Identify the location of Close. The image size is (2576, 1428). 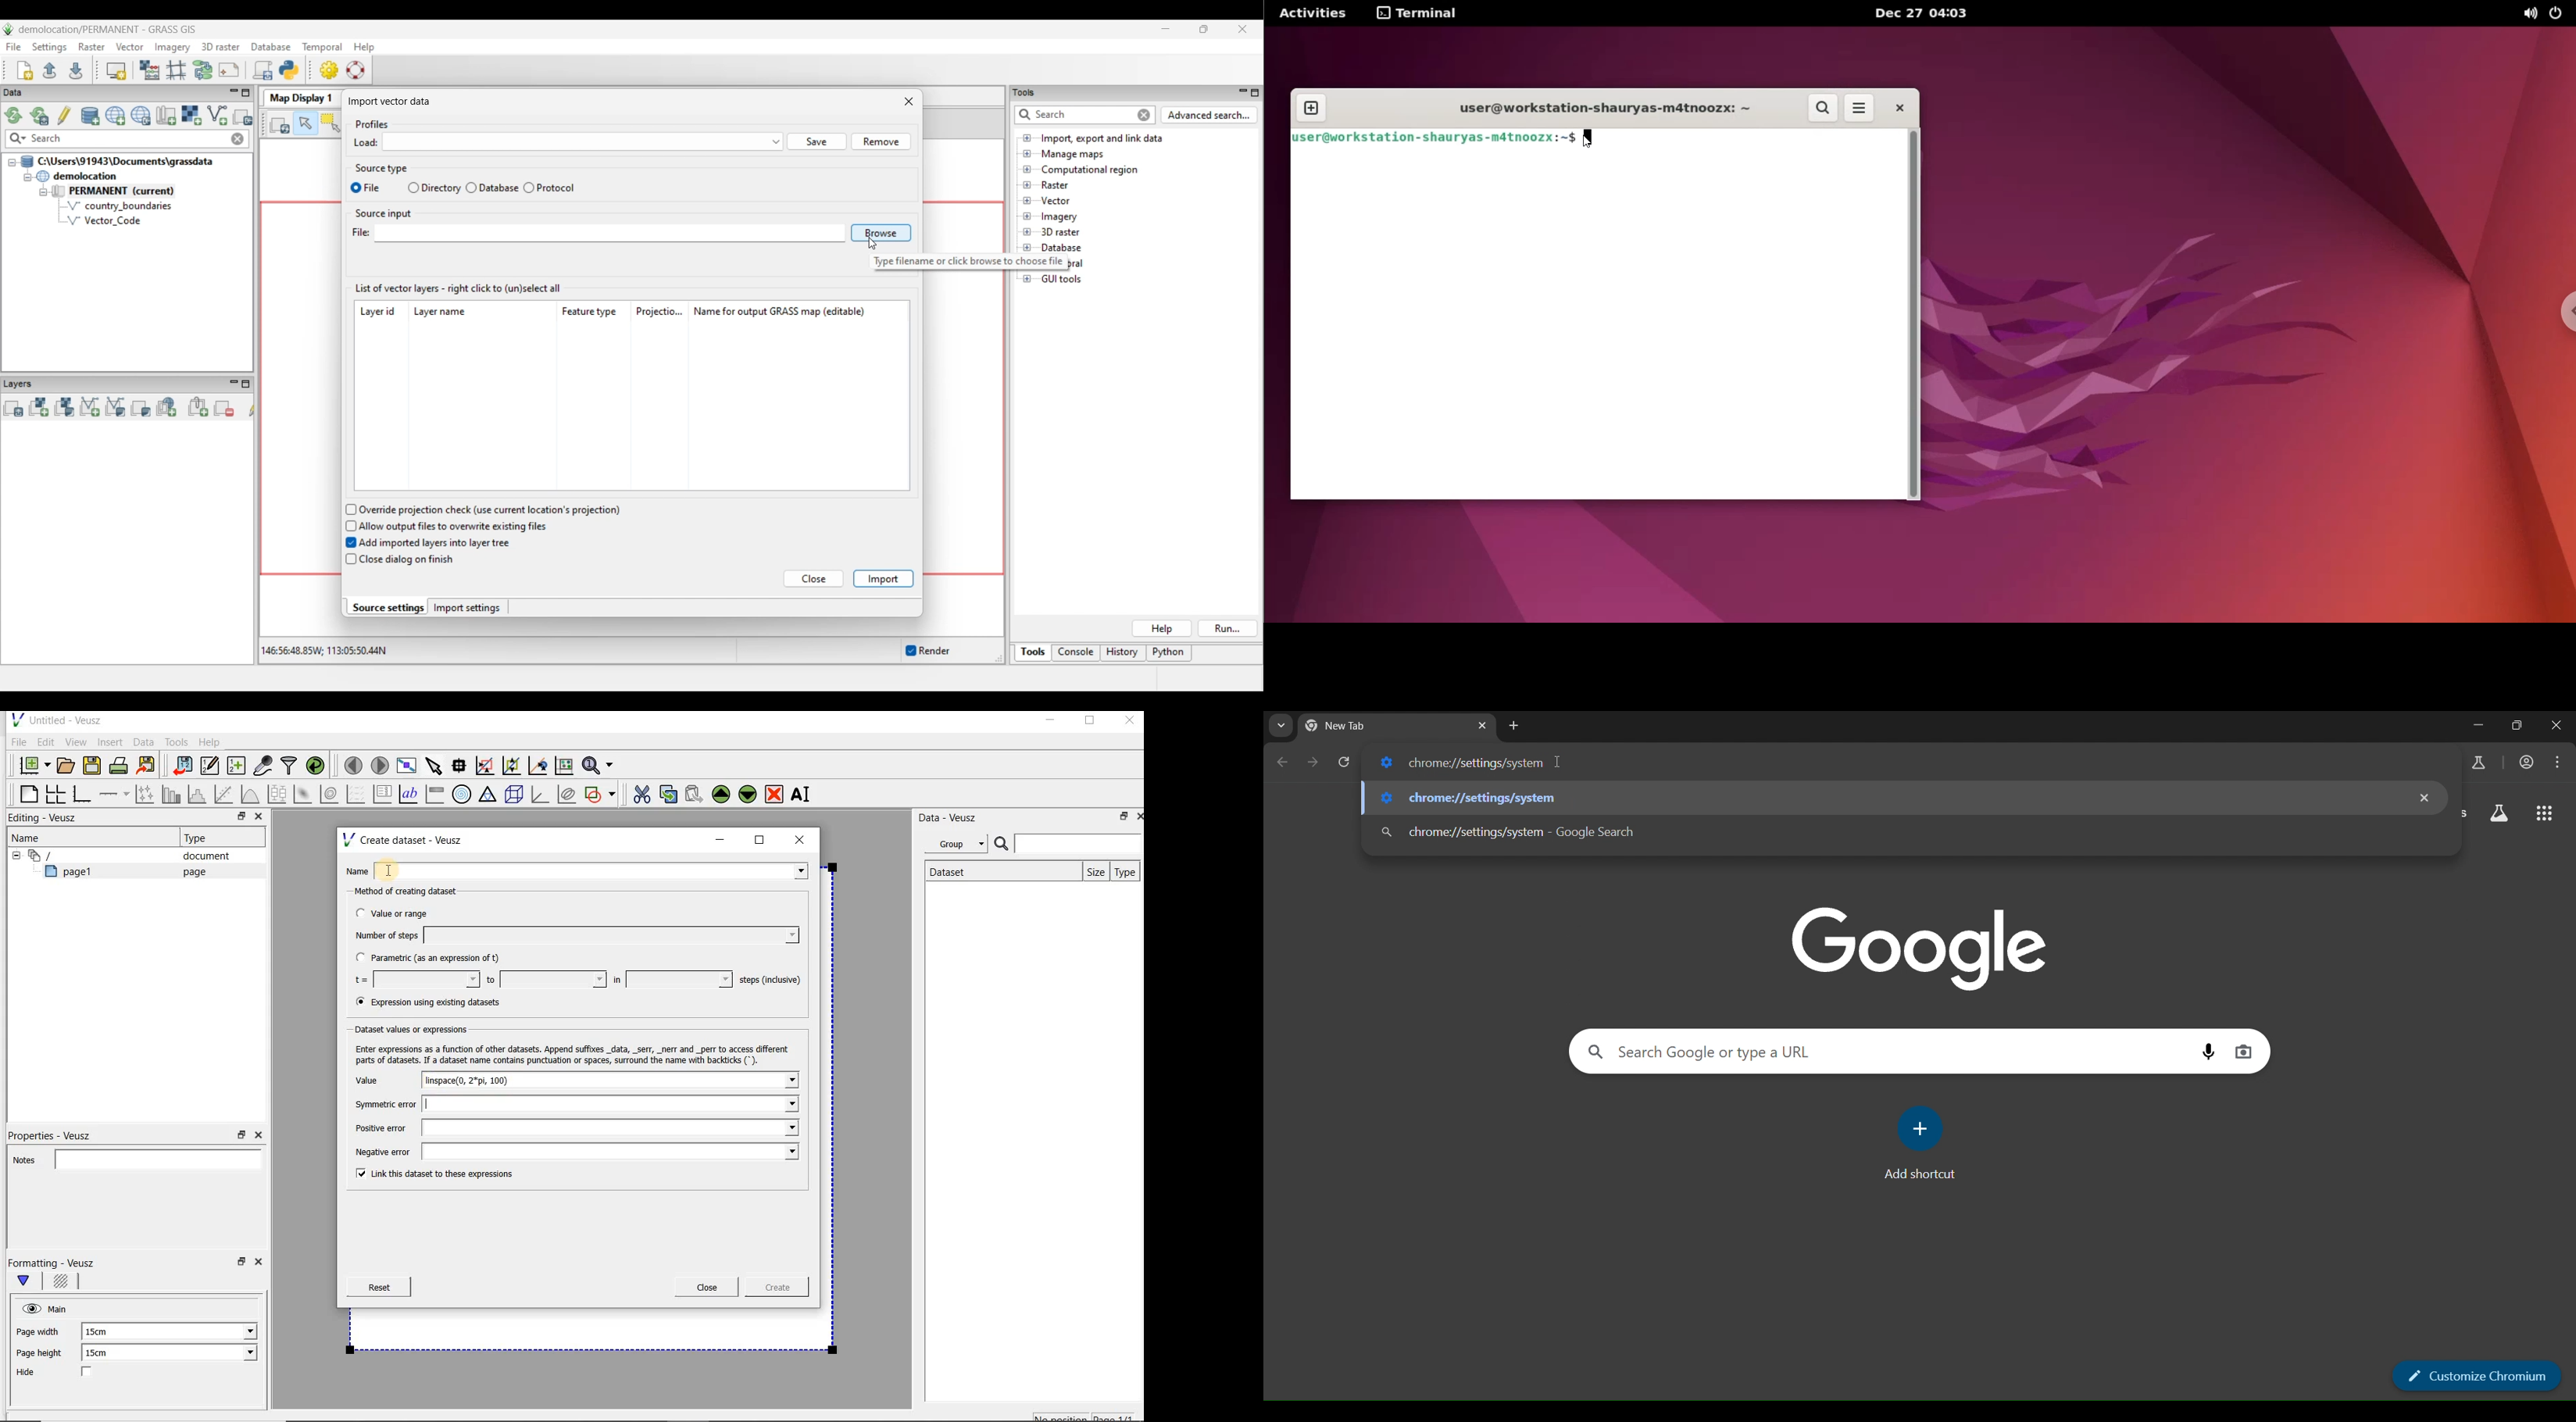
(261, 1264).